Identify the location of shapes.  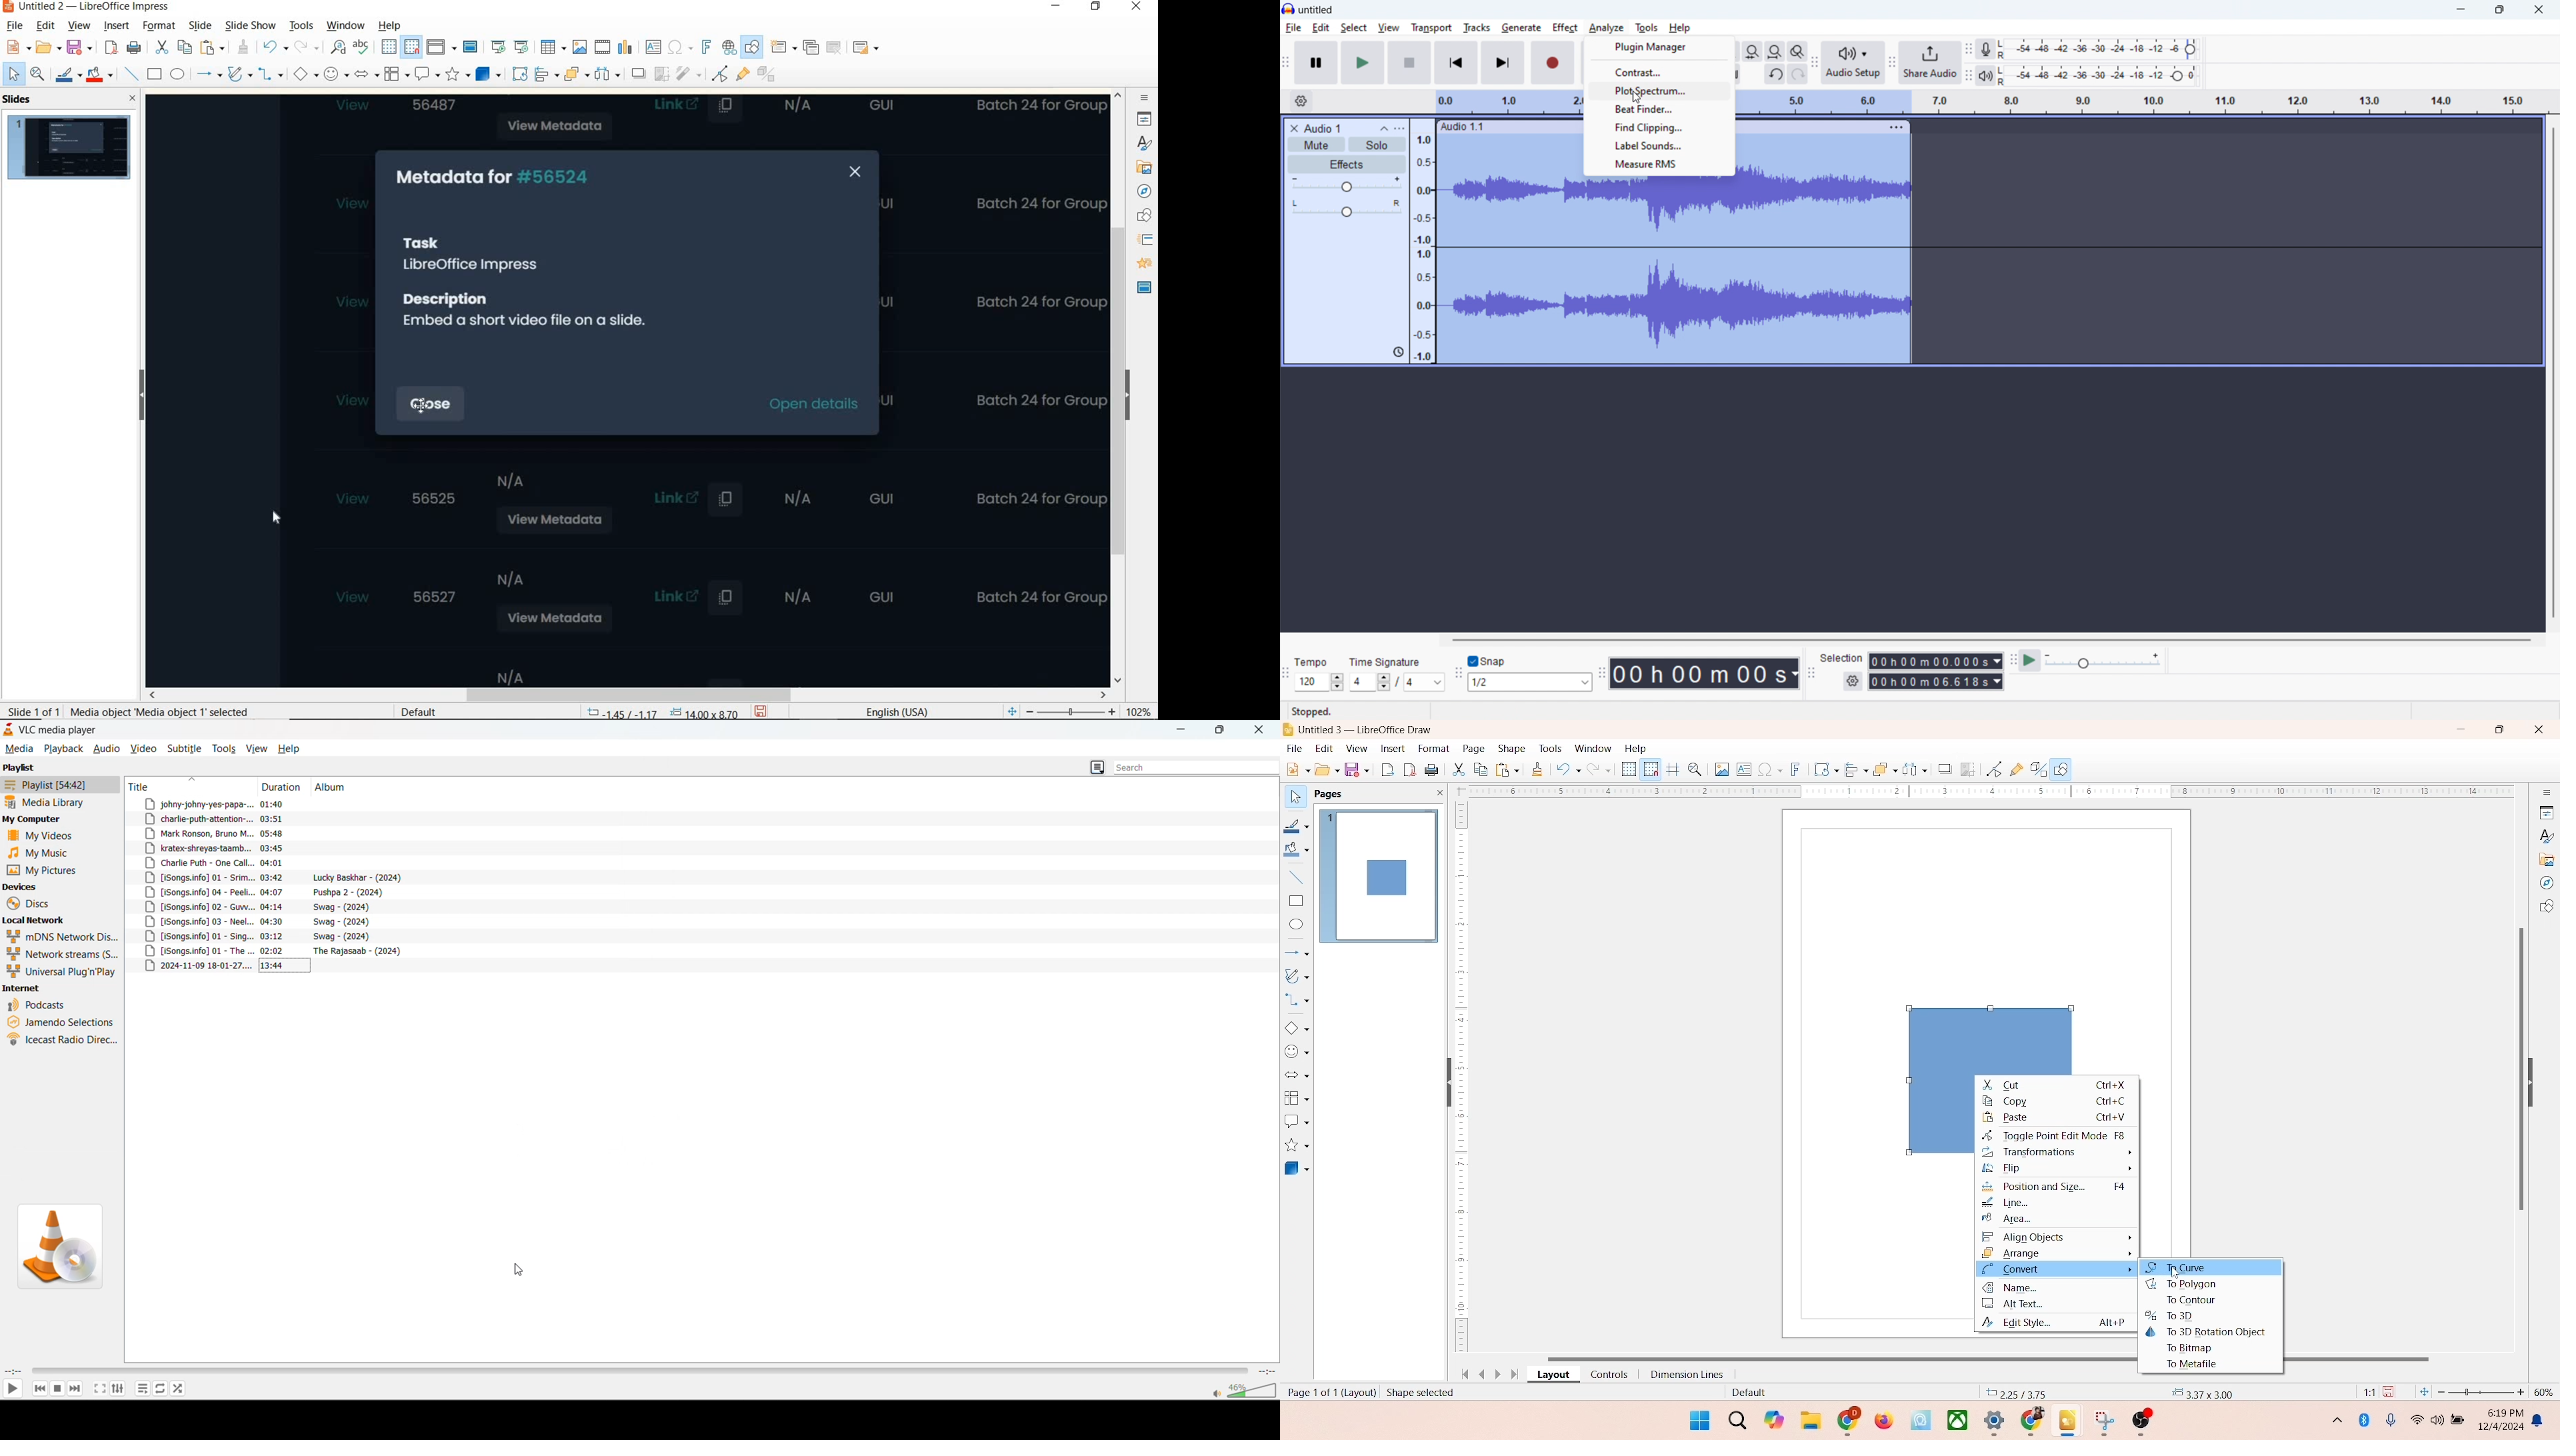
(2546, 908).